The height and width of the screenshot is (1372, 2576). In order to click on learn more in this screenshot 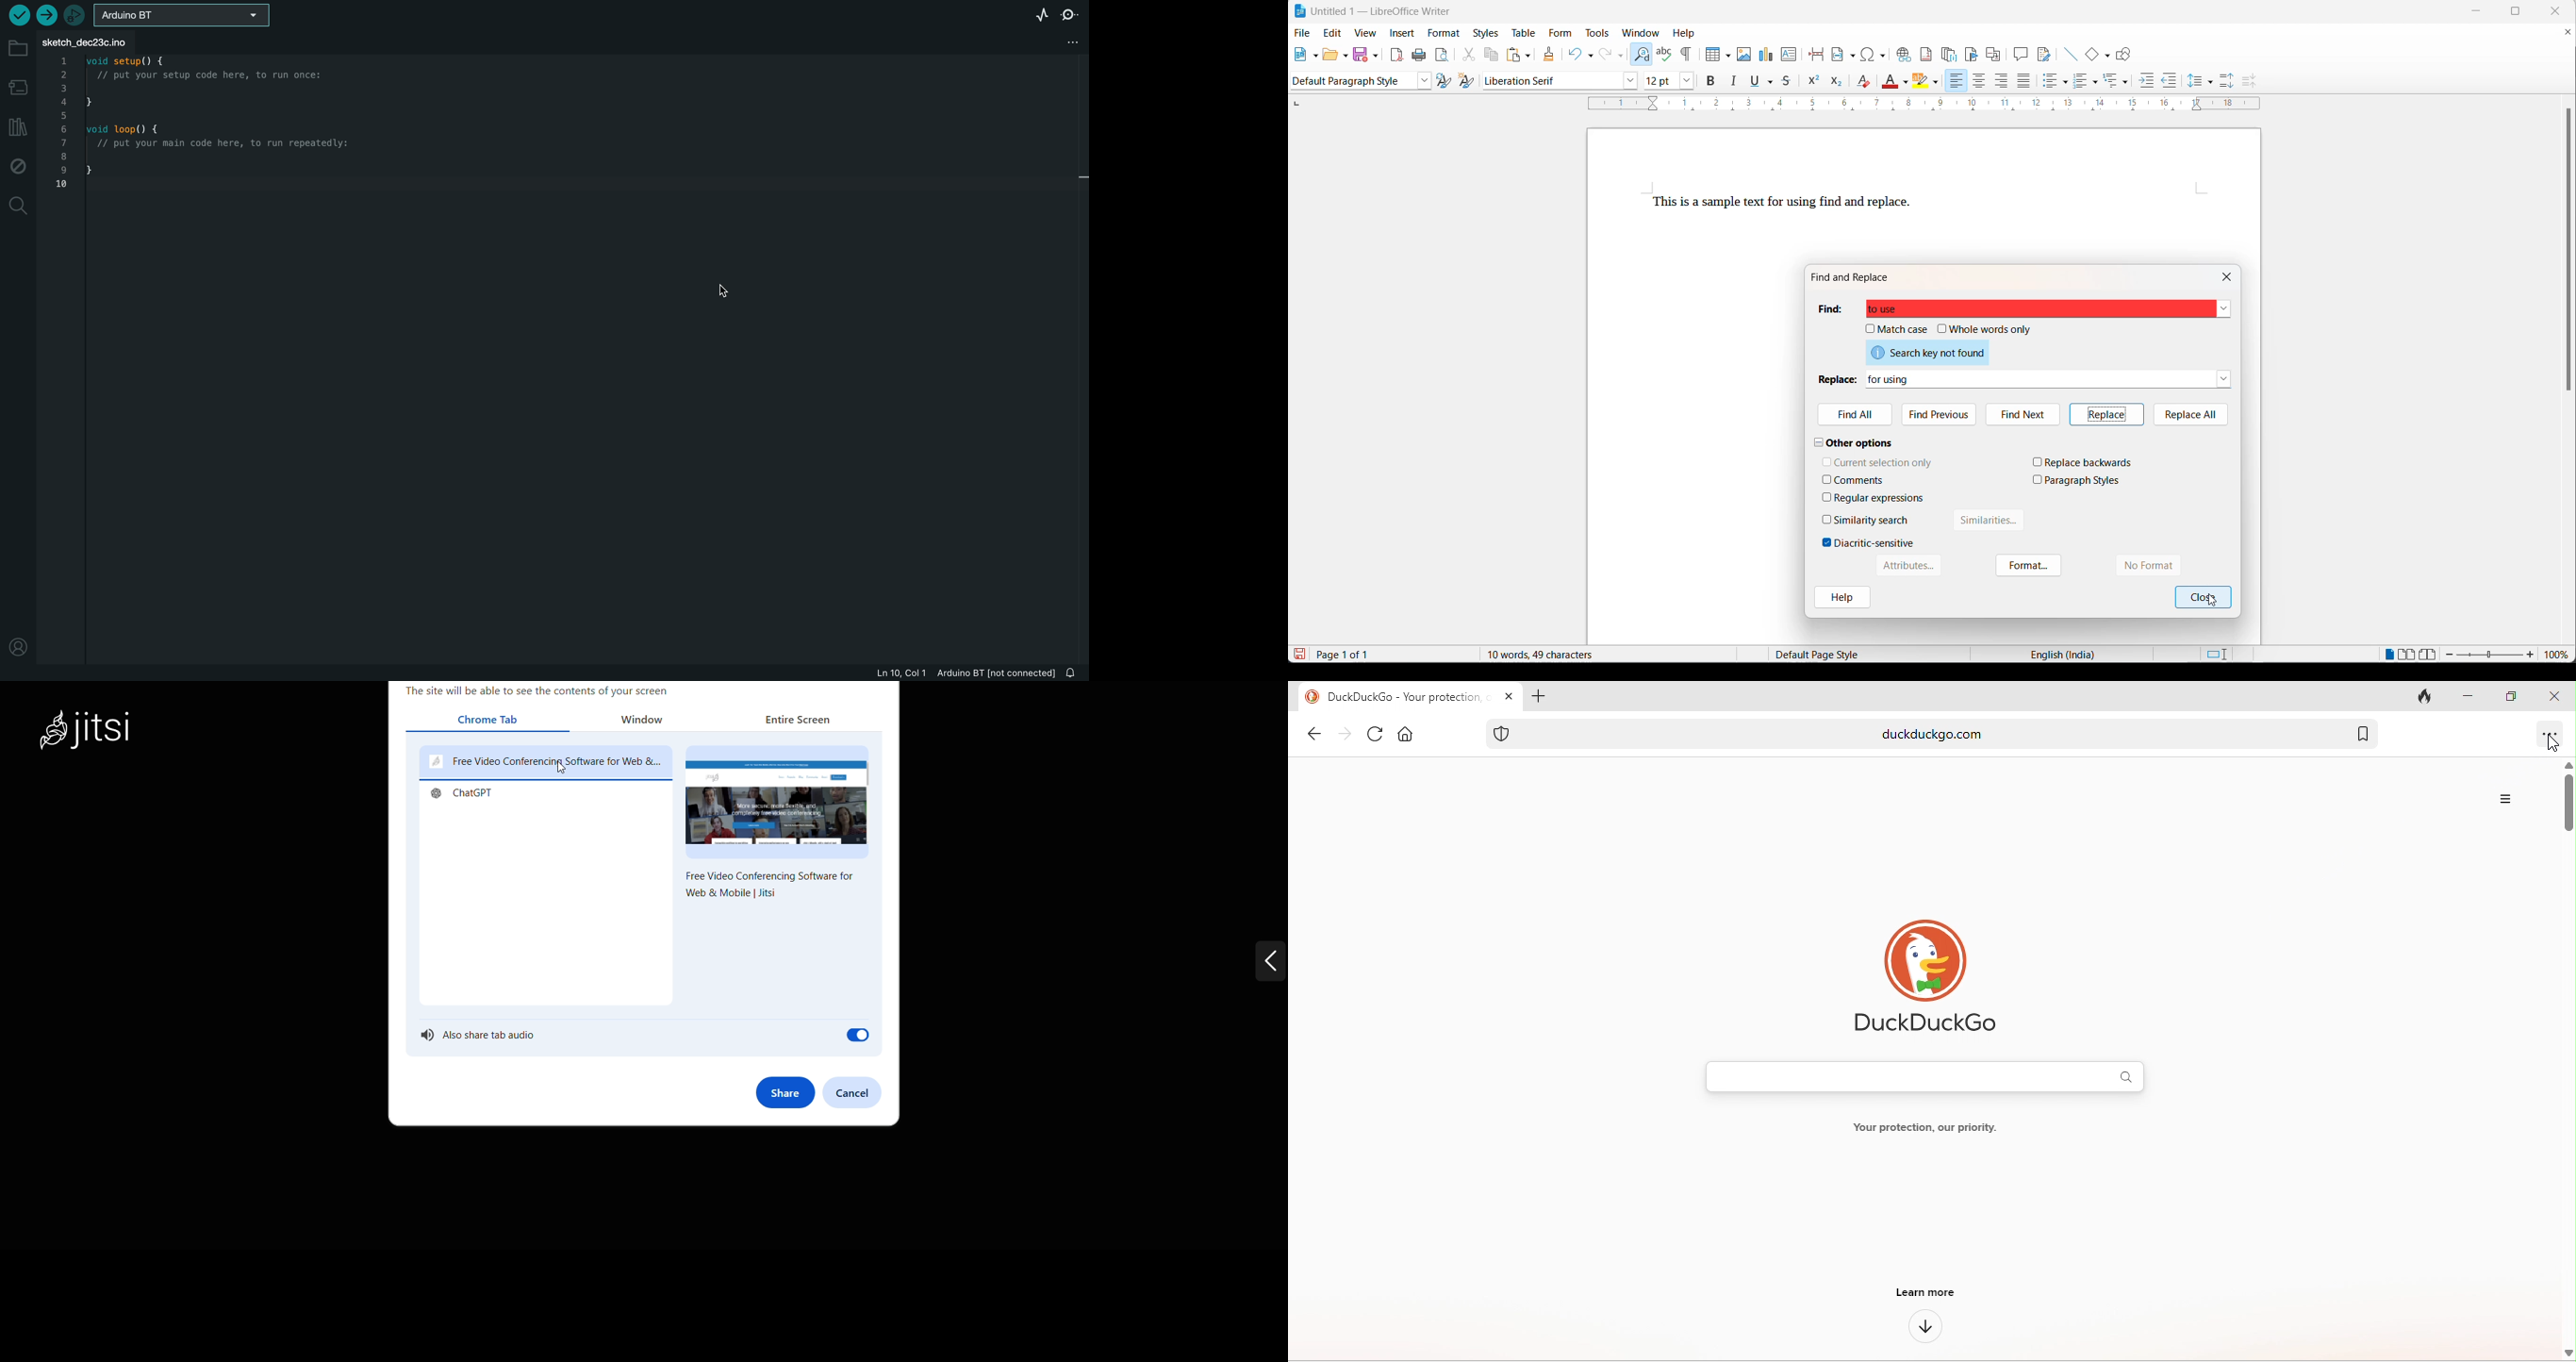, I will do `click(1934, 1291)`.